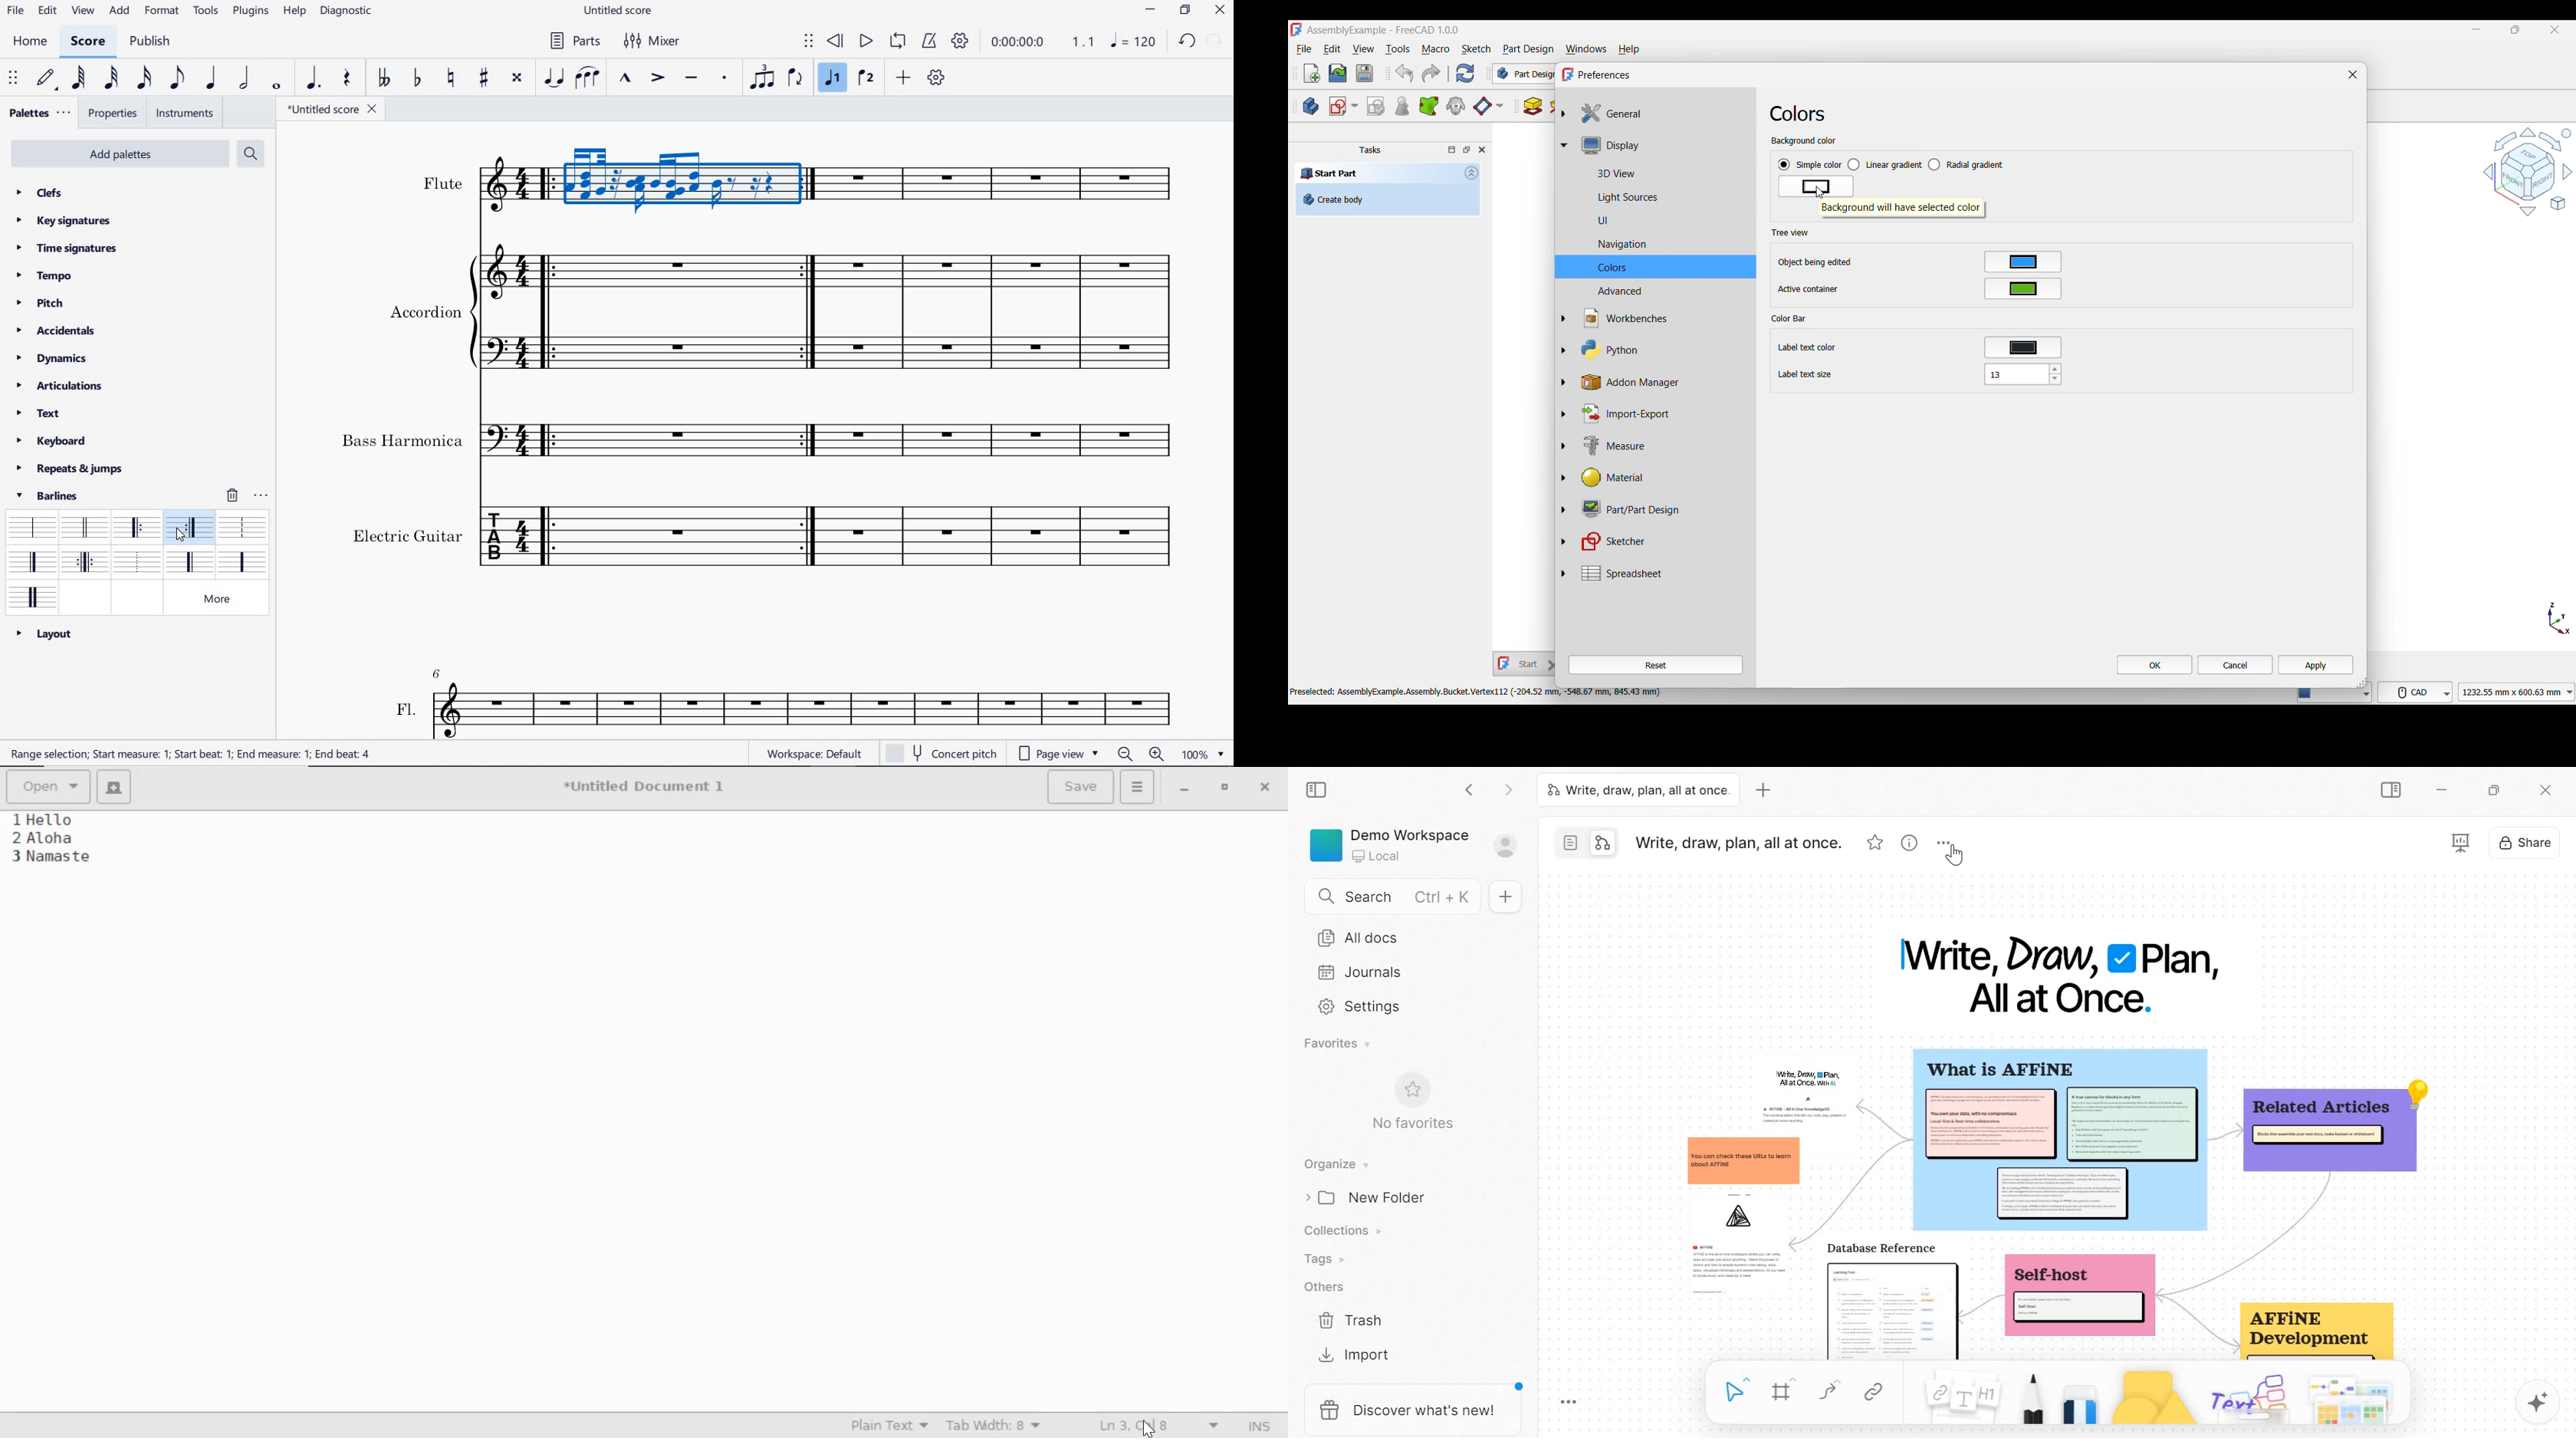 Image resolution: width=2576 pixels, height=1456 pixels. Describe the element at coordinates (1566, 1402) in the screenshot. I see `Toggle Zoom Tool Bar` at that location.